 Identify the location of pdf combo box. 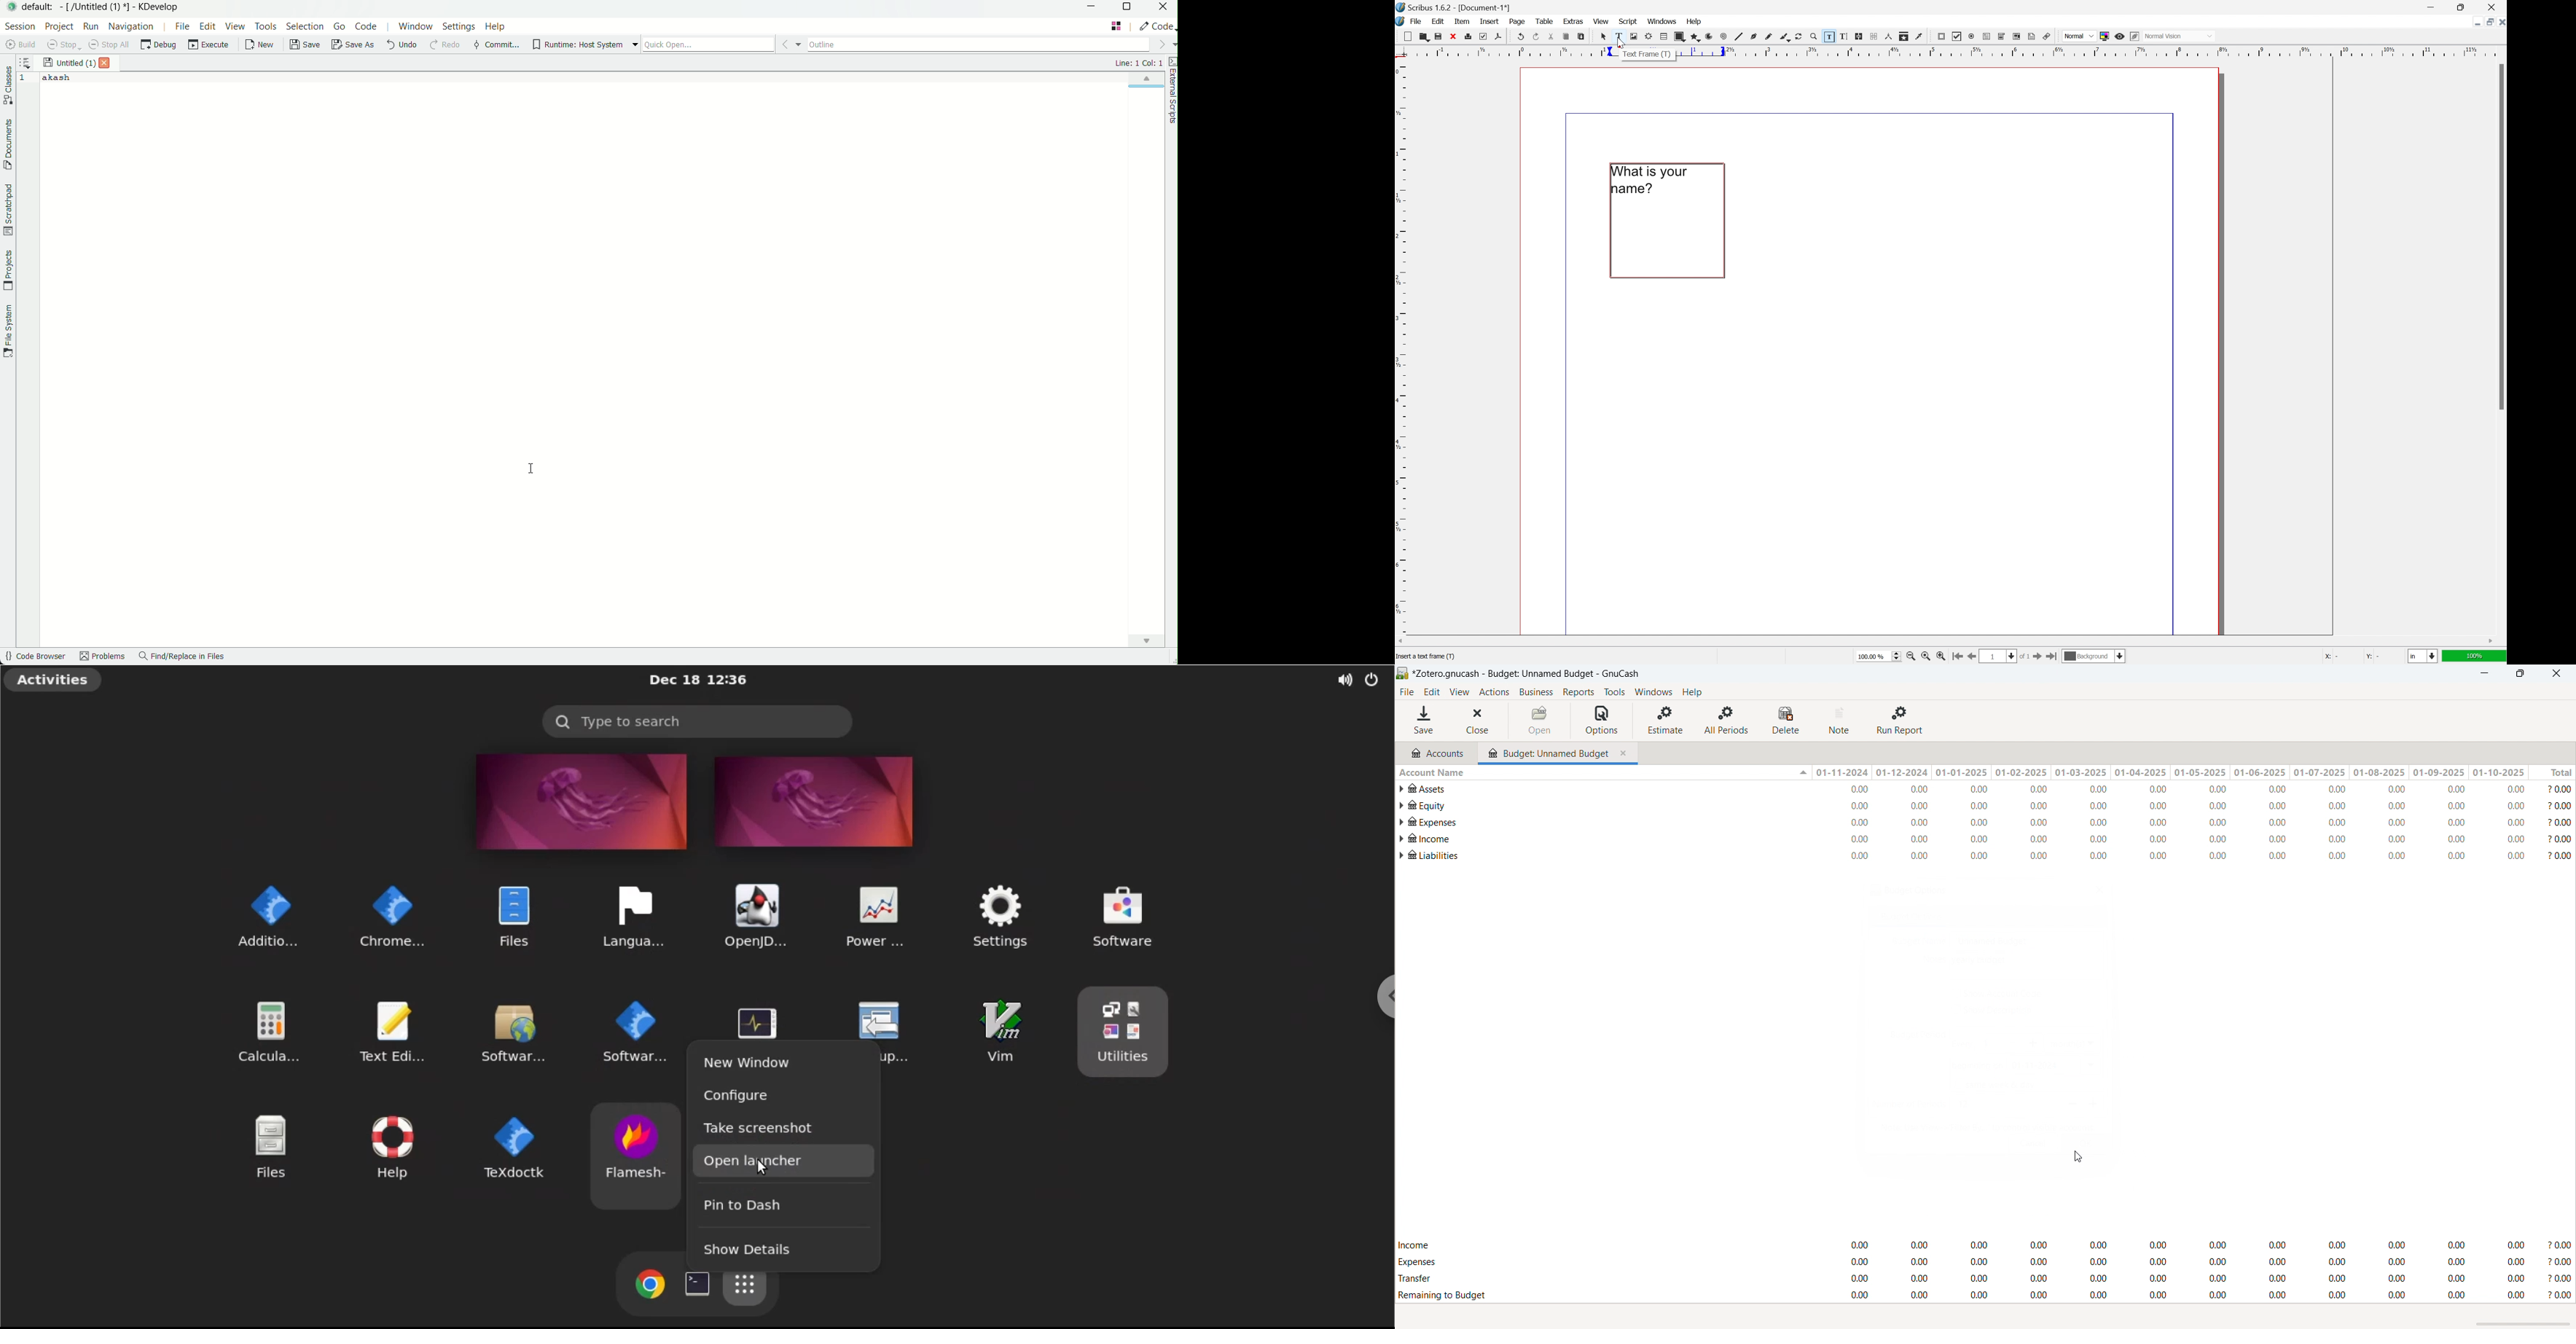
(2001, 36).